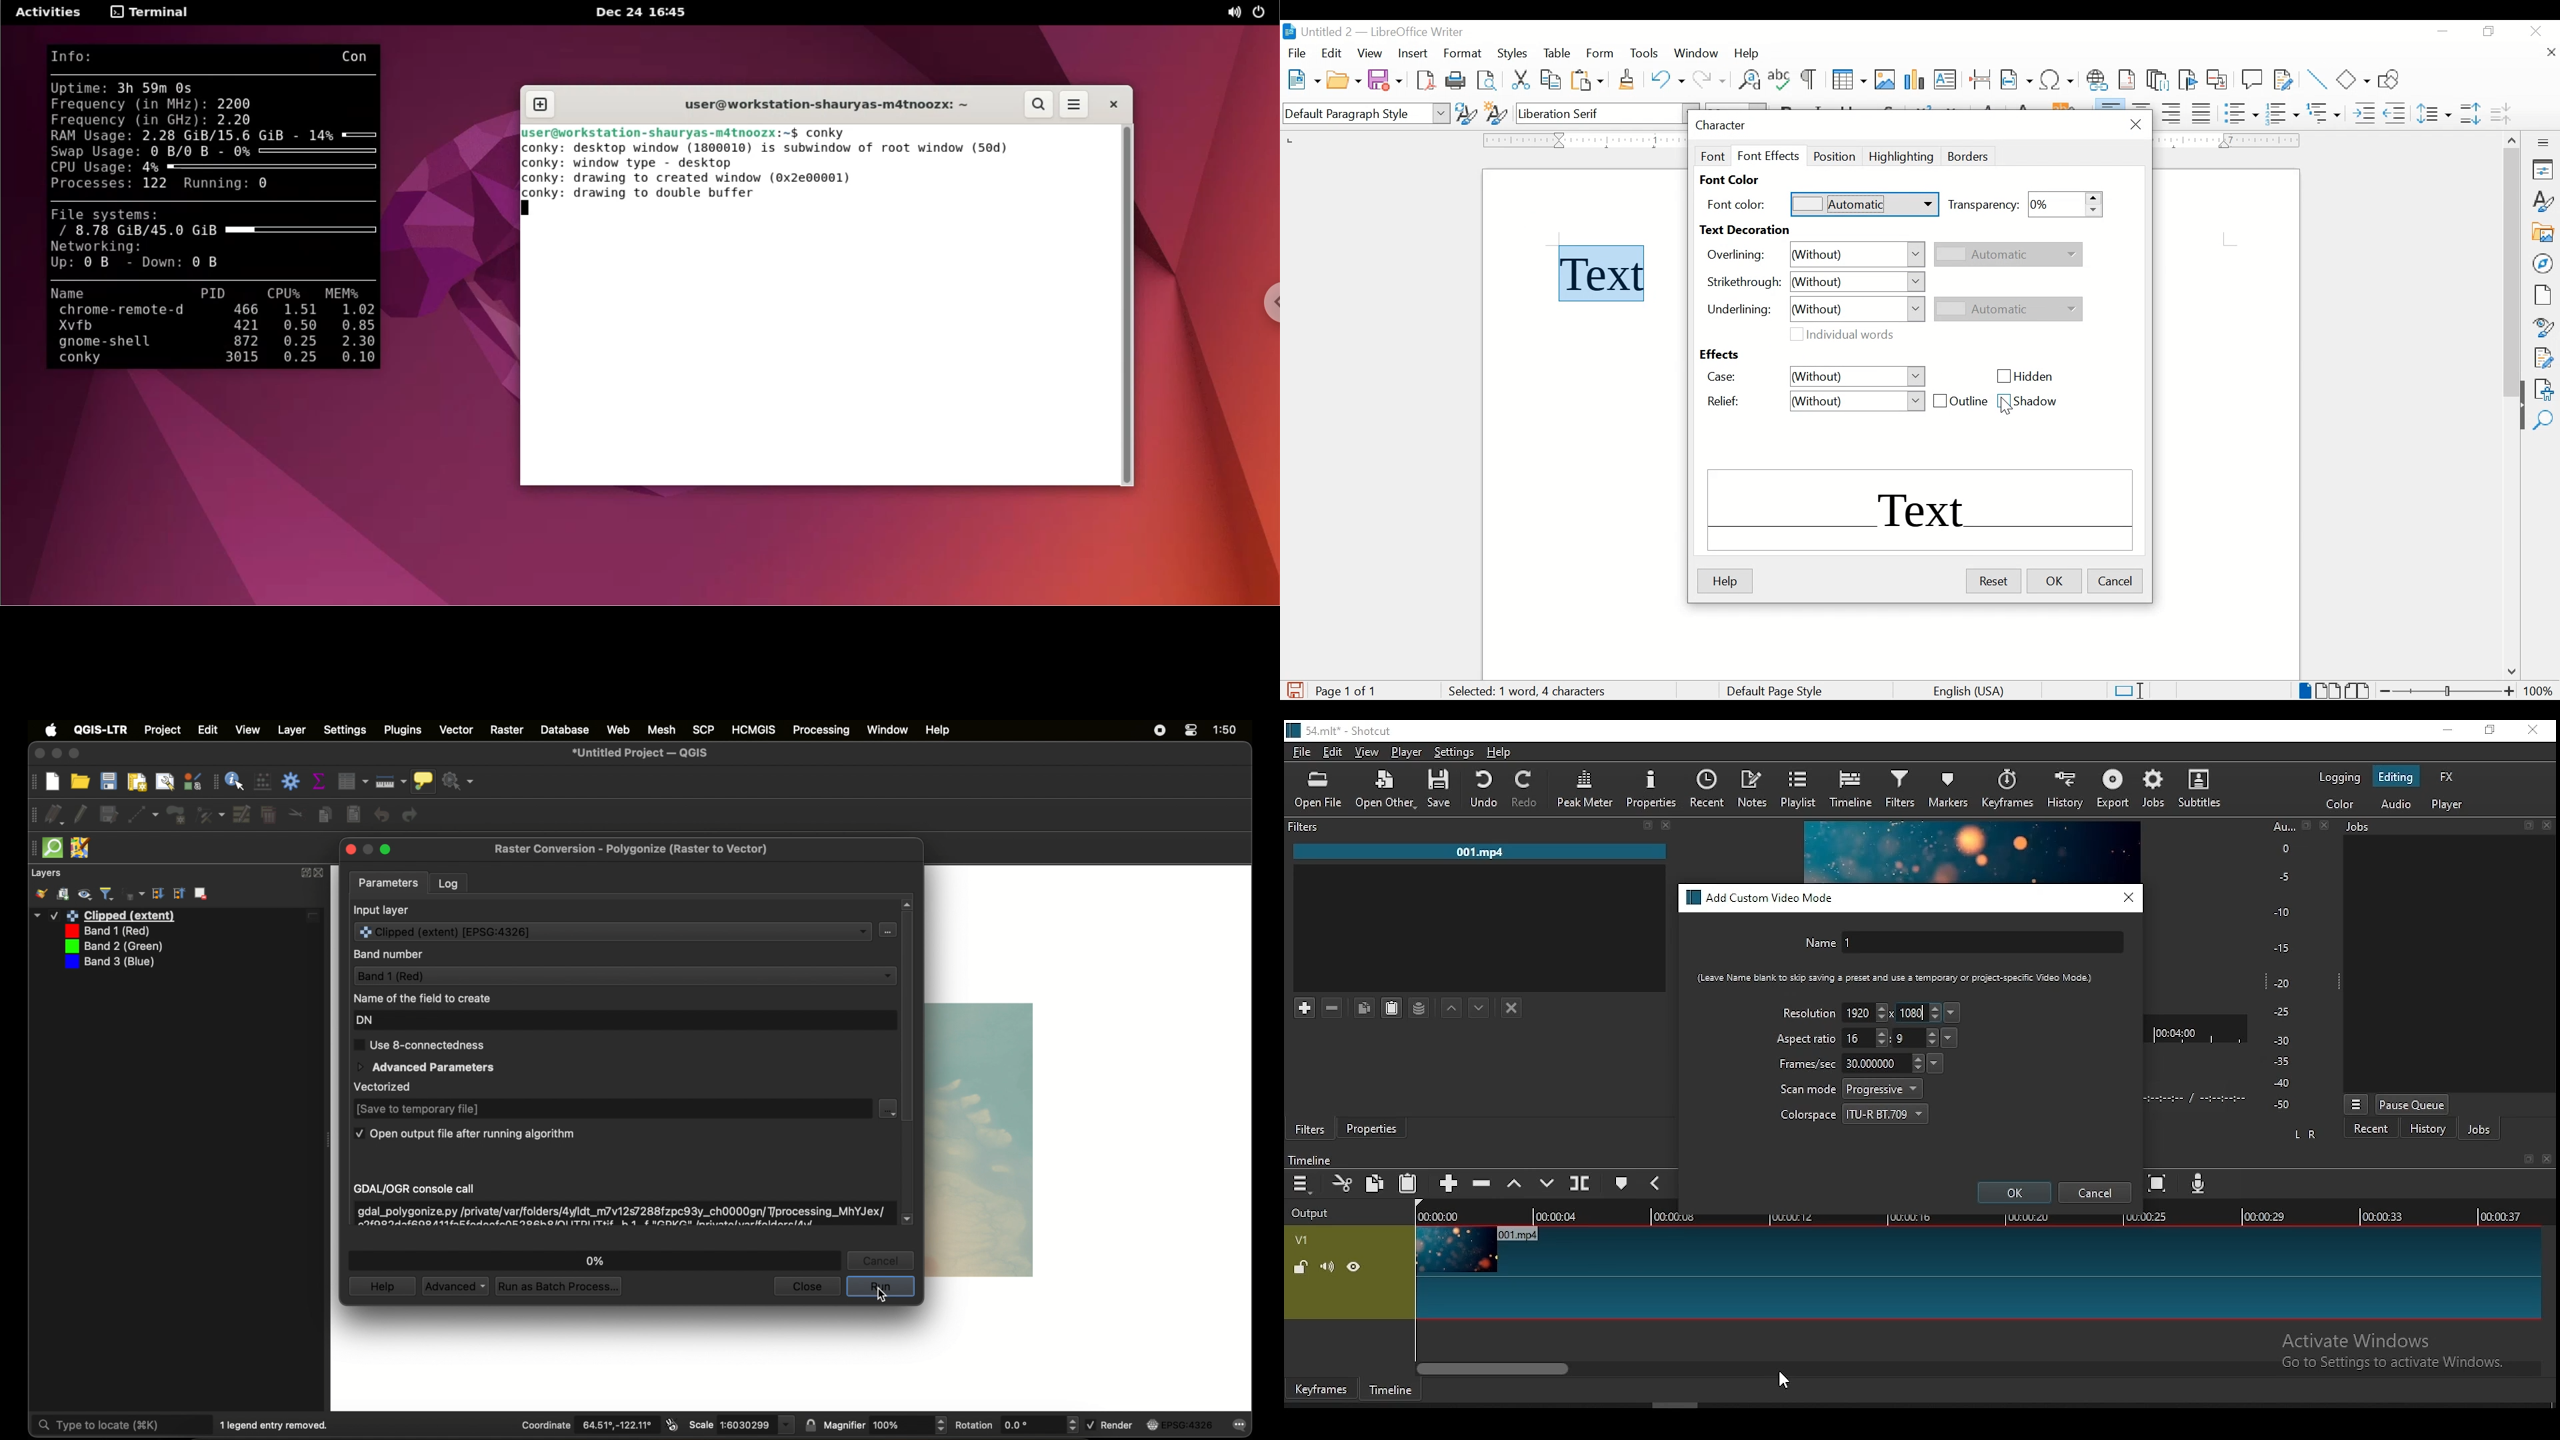 This screenshot has height=1456, width=2576. What do you see at coordinates (2143, 1217) in the screenshot?
I see `00:00:25` at bounding box center [2143, 1217].